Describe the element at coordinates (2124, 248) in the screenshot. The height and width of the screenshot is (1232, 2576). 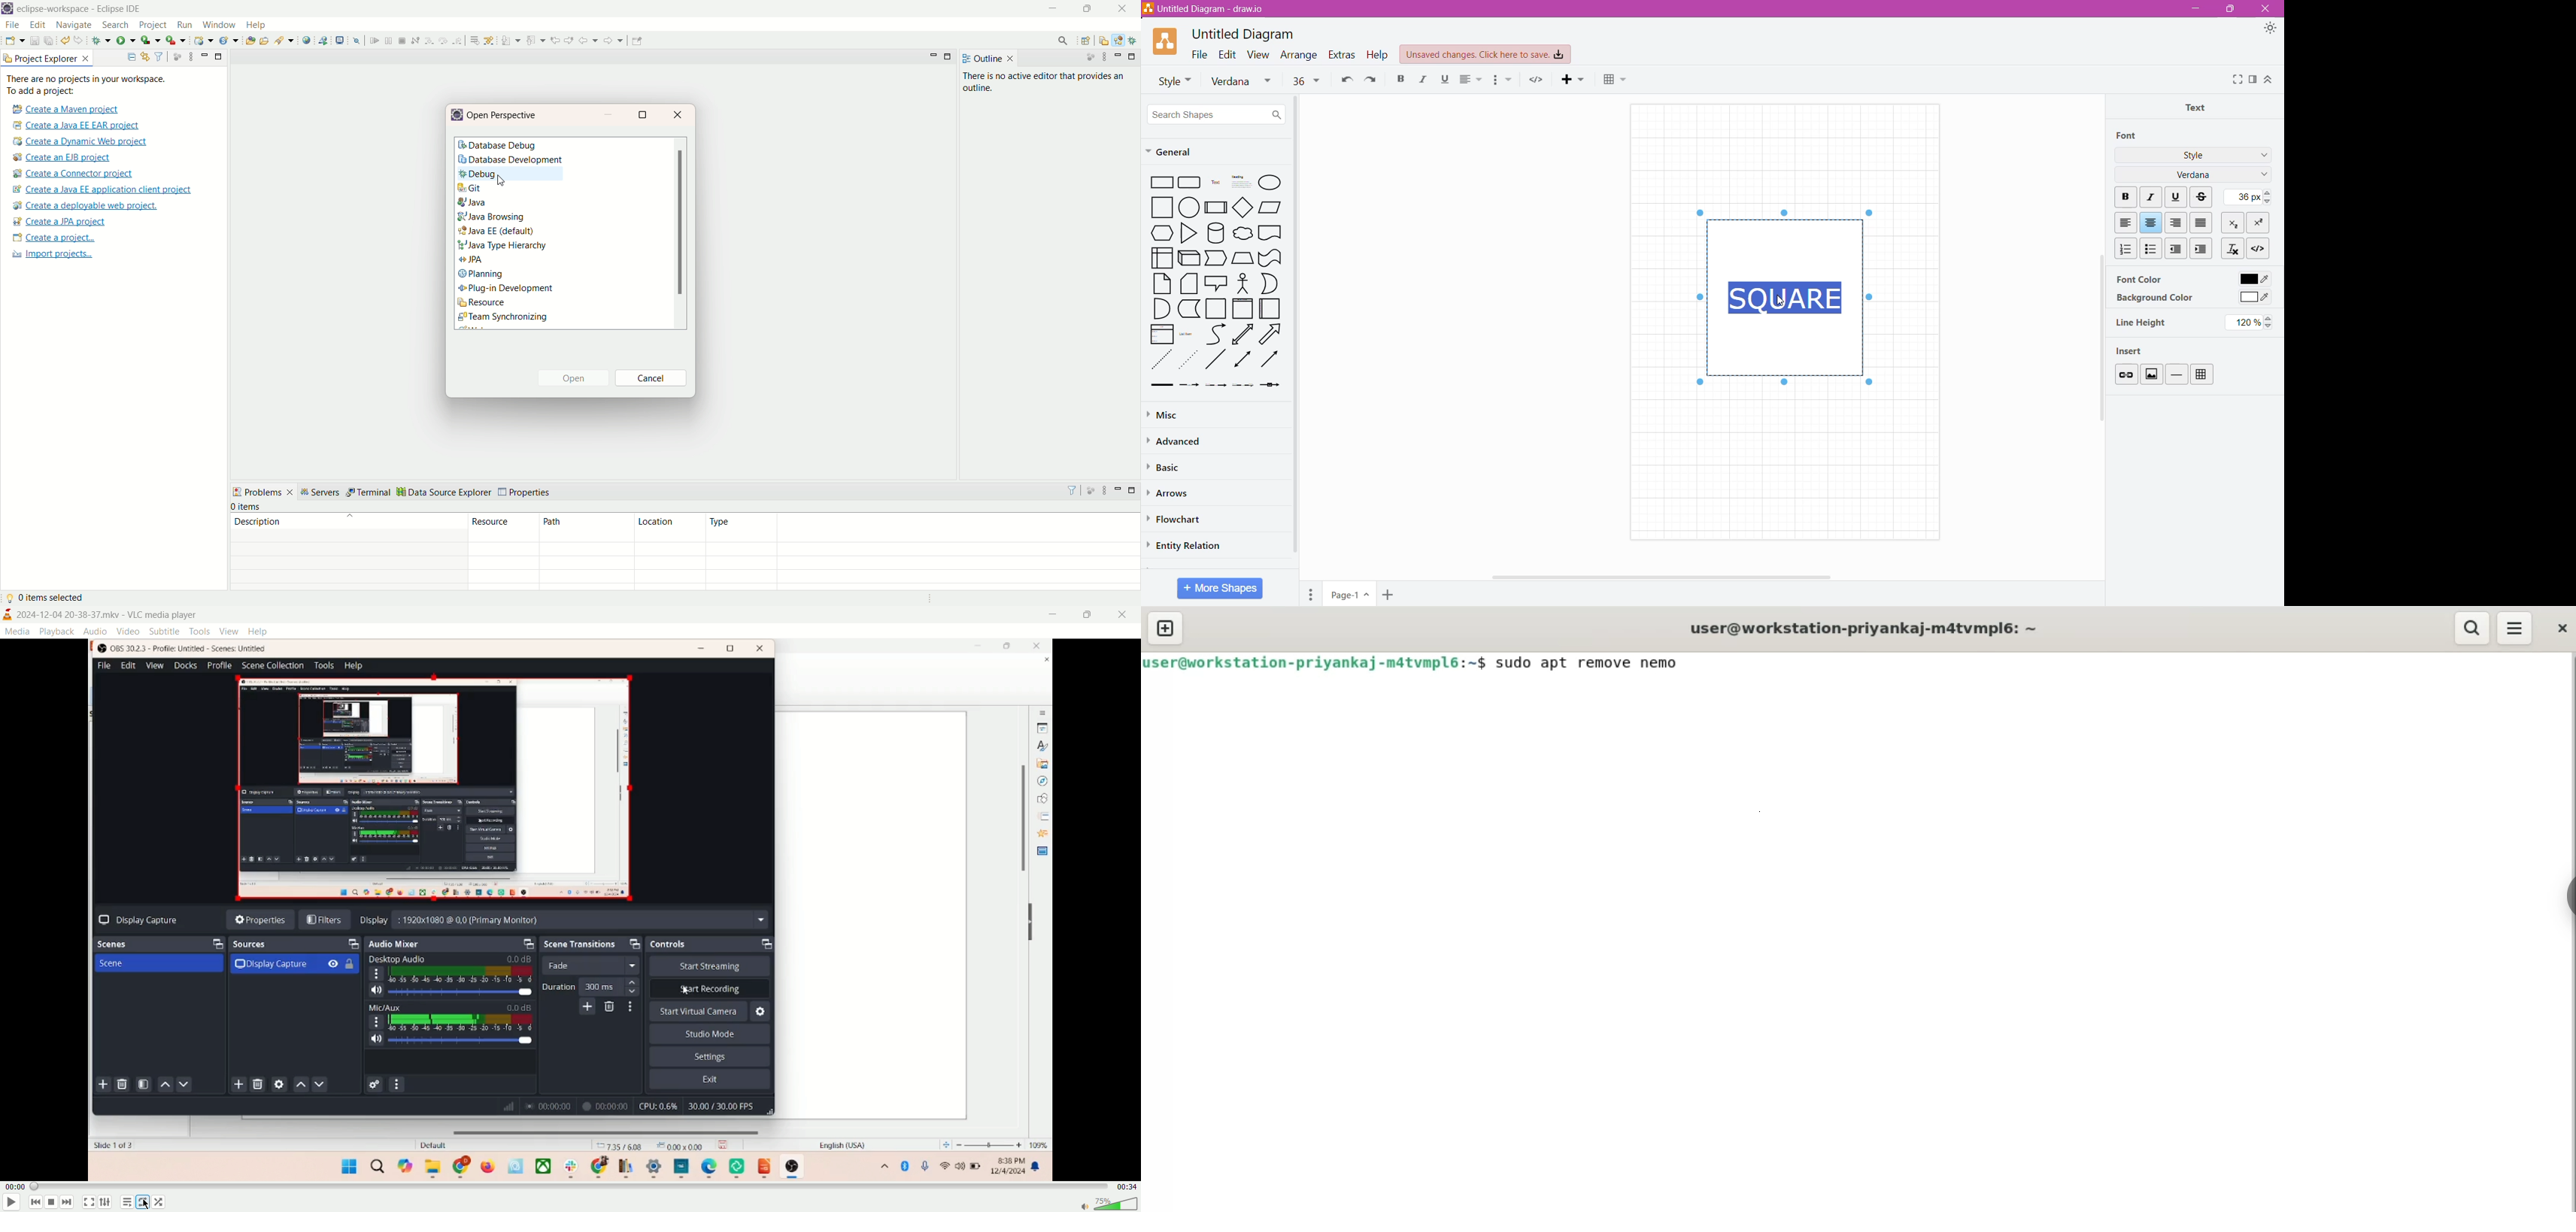
I see `Numbered List` at that location.